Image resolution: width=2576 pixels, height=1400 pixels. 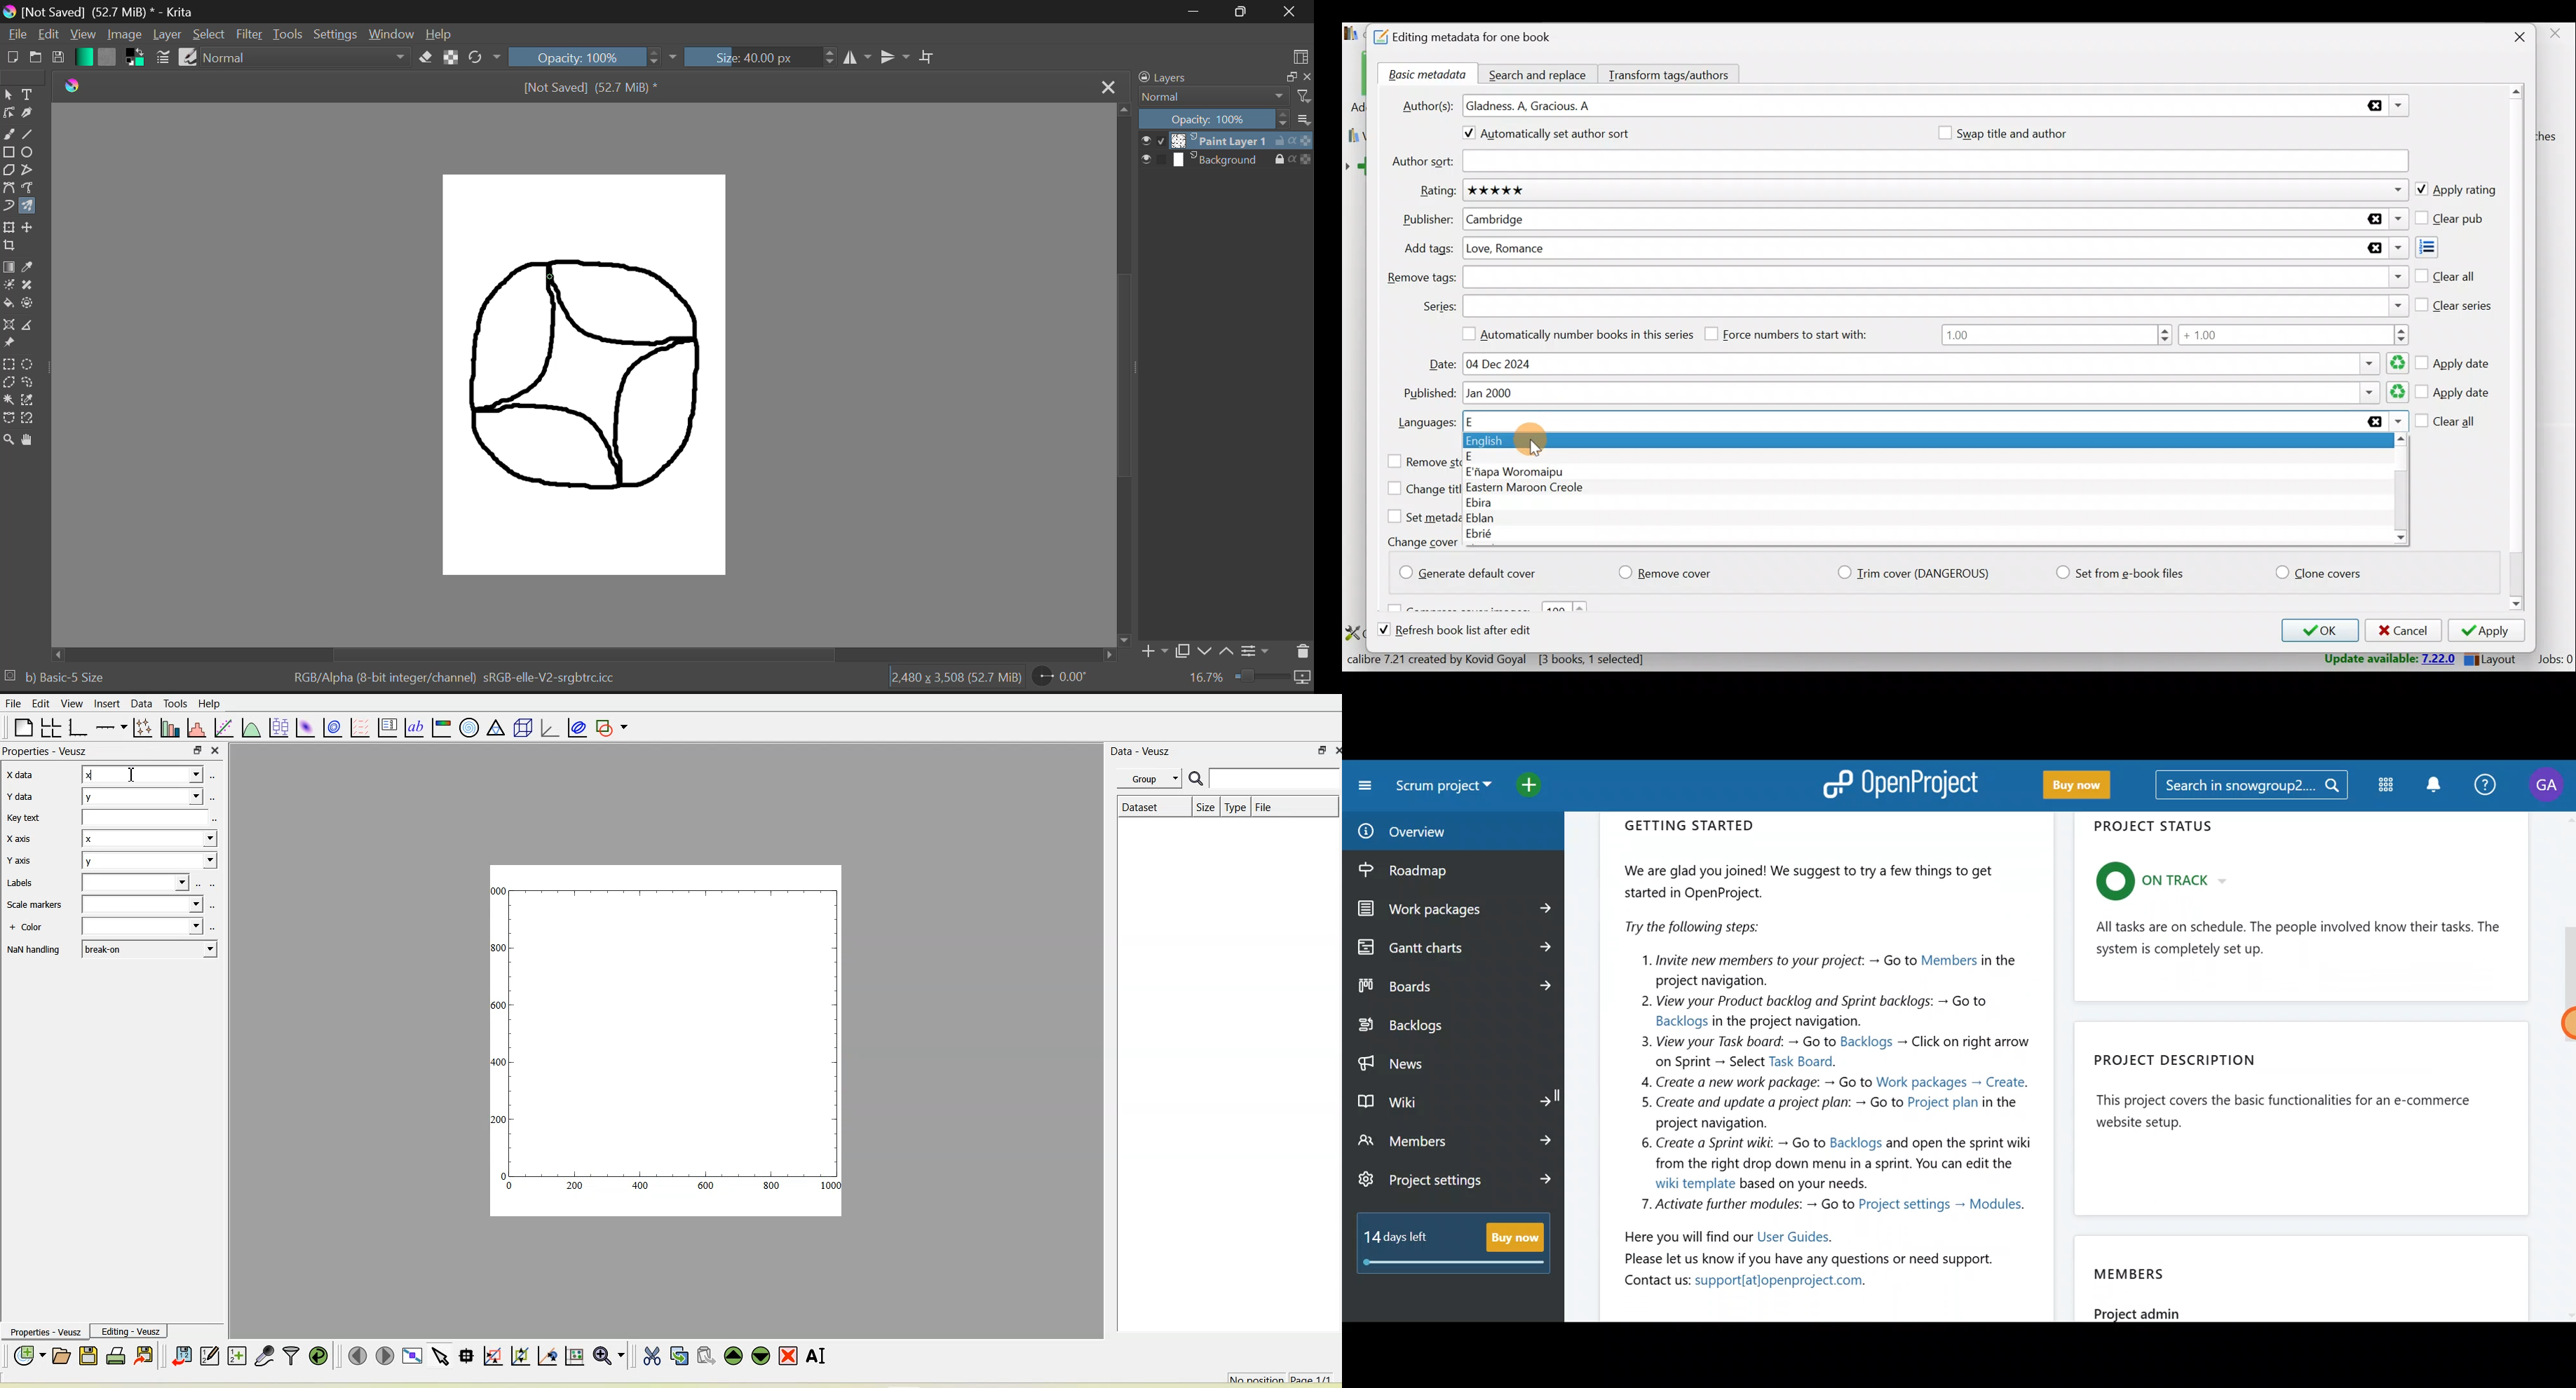 What do you see at coordinates (214, 906) in the screenshot?
I see `` at bounding box center [214, 906].